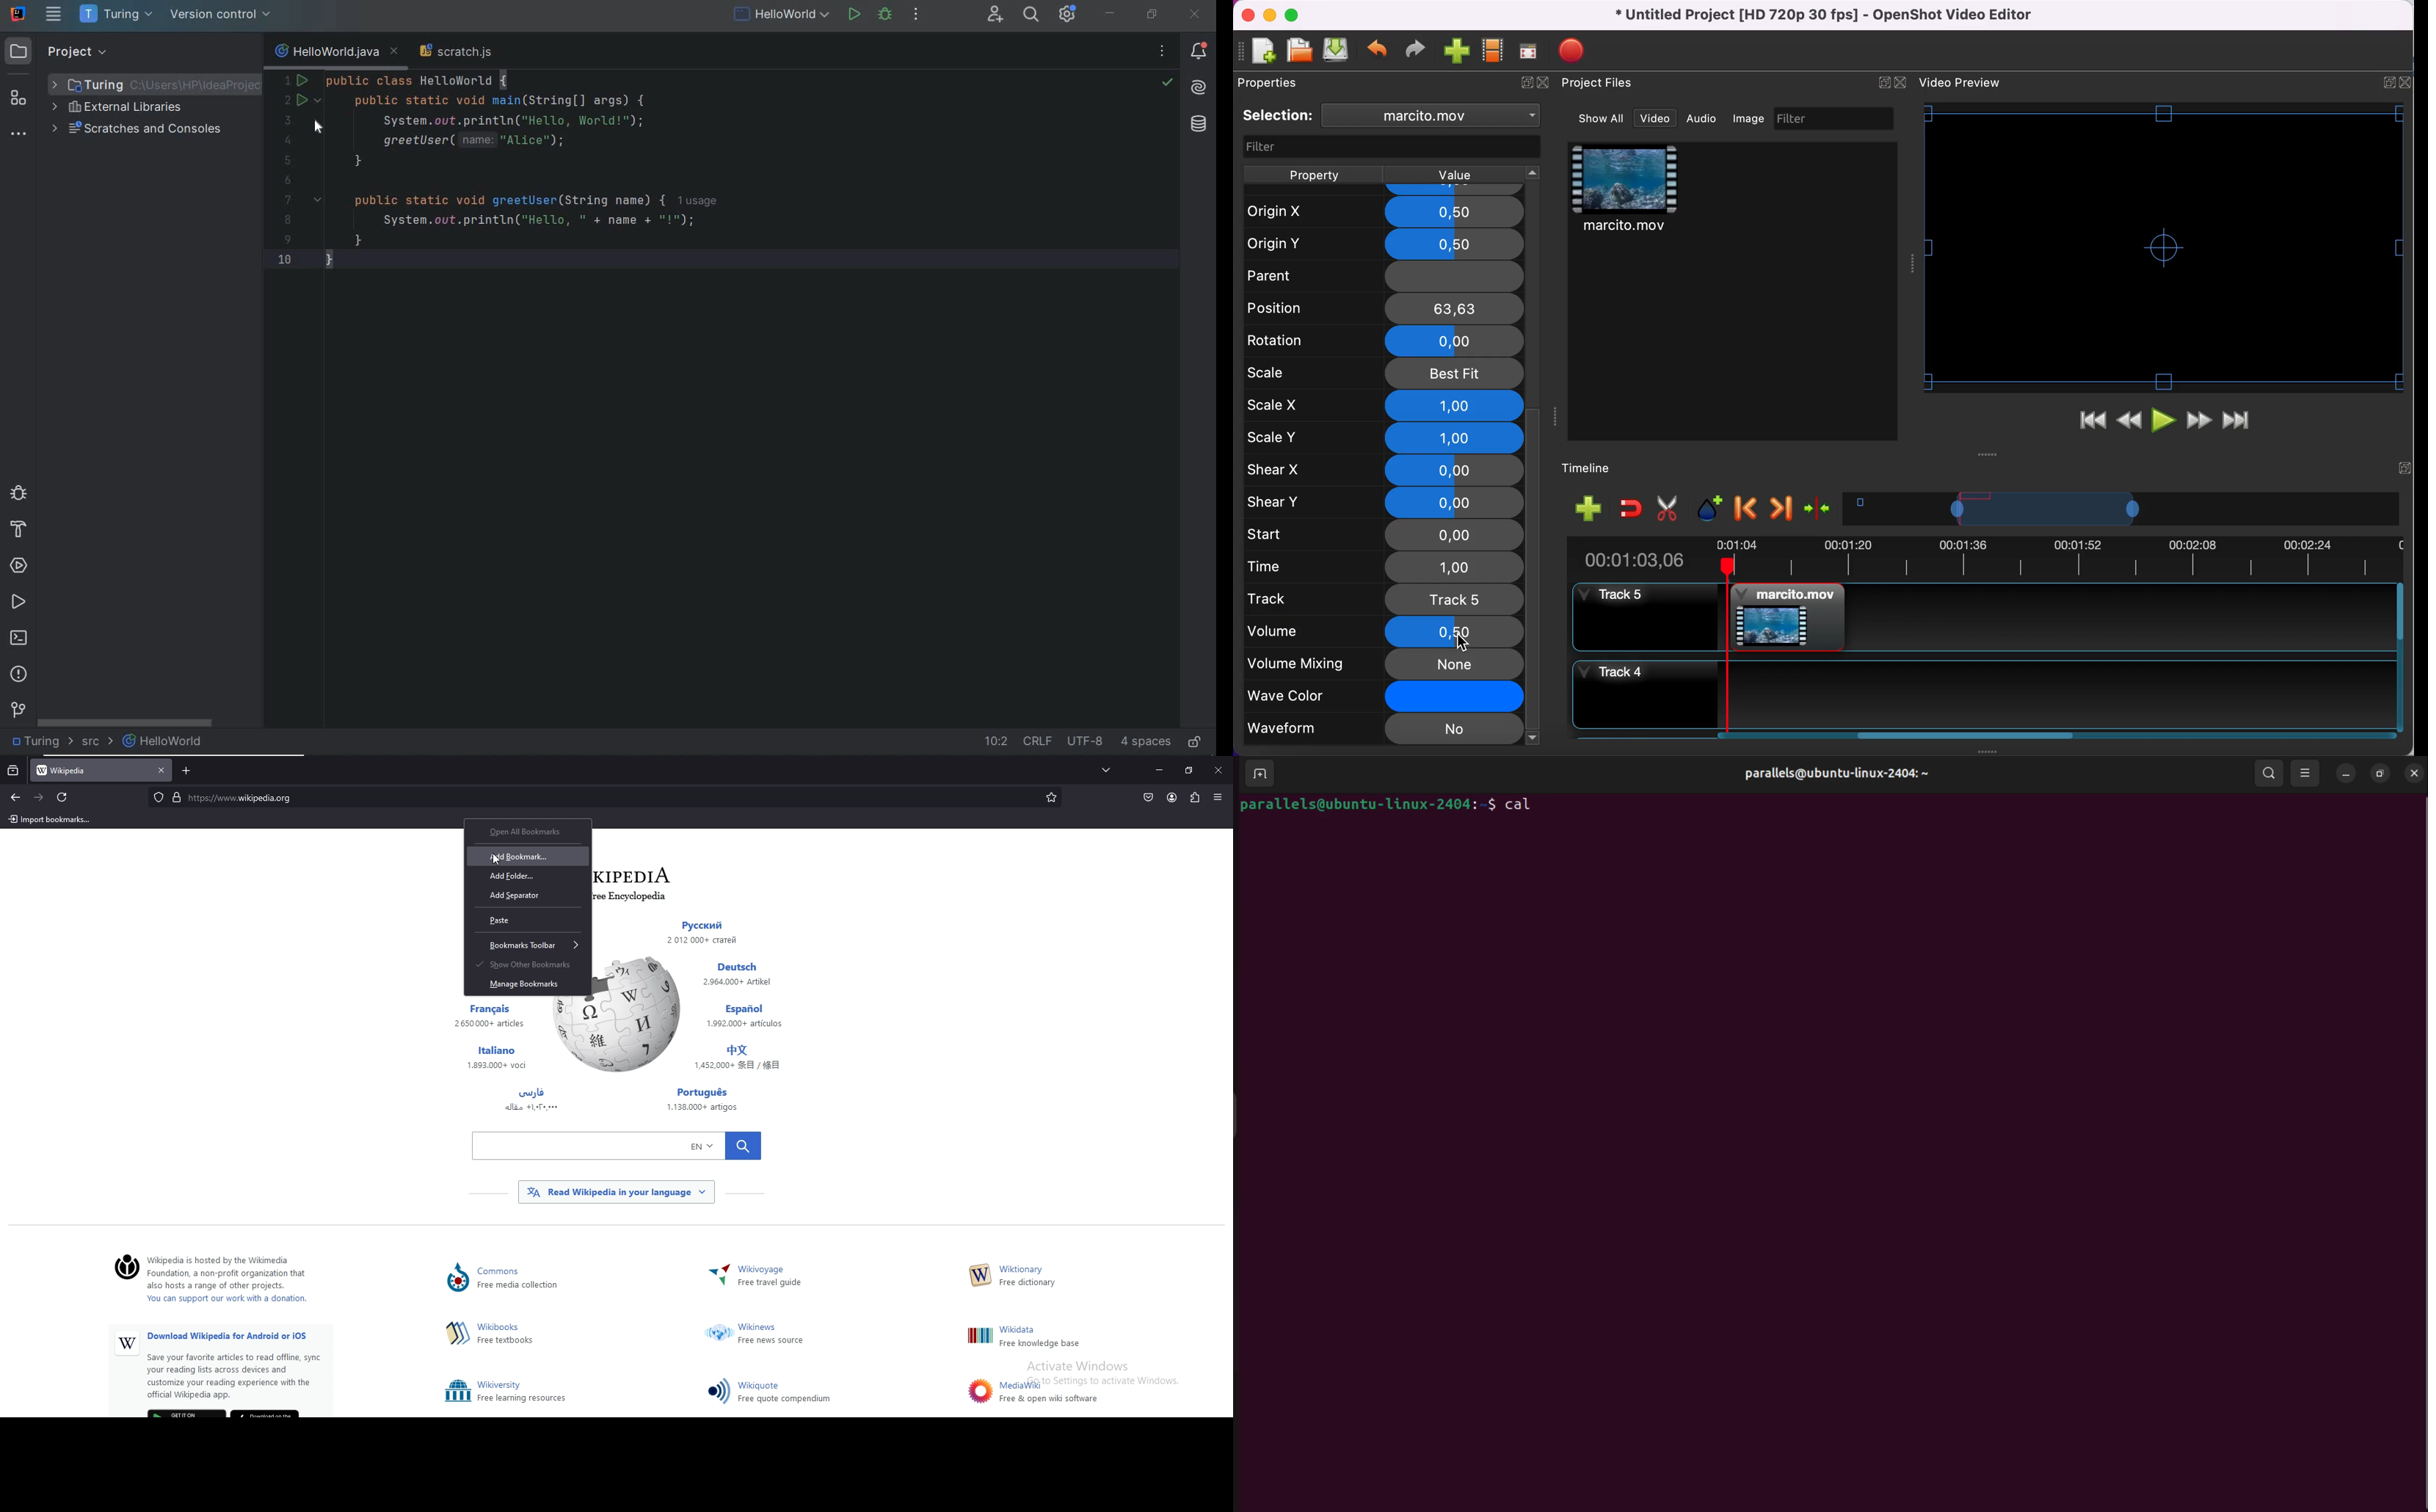 This screenshot has height=1512, width=2436. What do you see at coordinates (20, 674) in the screenshot?
I see `problems` at bounding box center [20, 674].